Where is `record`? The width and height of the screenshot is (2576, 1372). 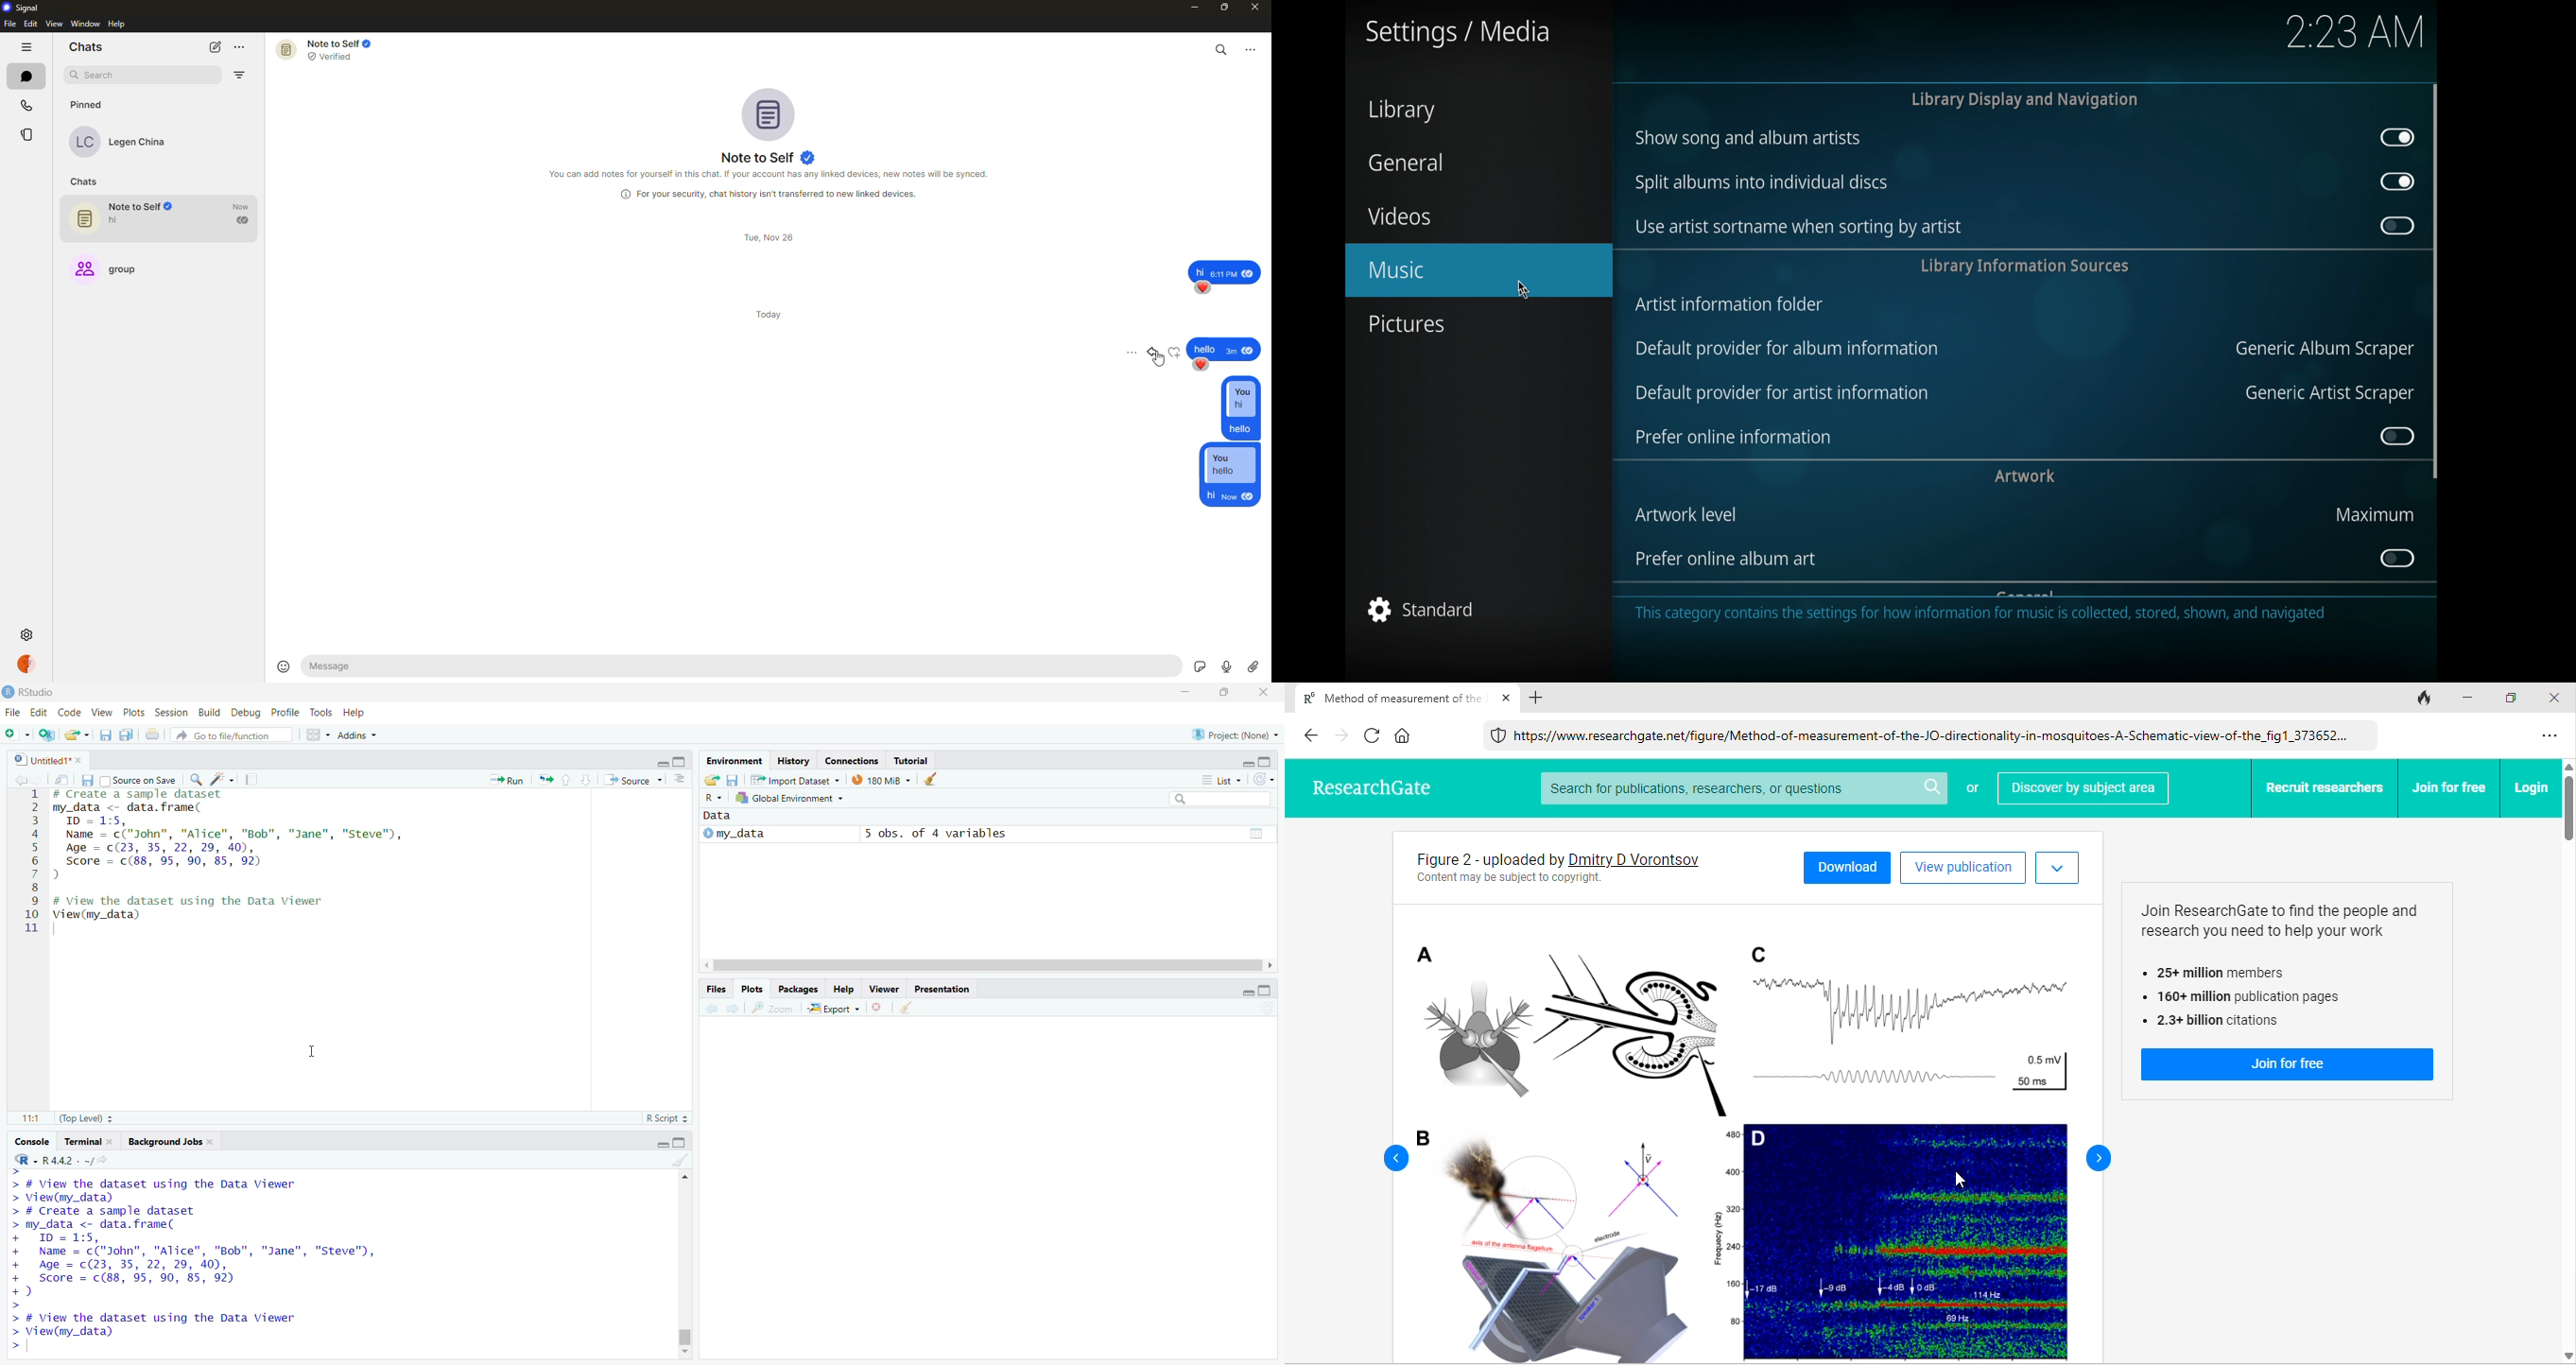 record is located at coordinates (1223, 665).